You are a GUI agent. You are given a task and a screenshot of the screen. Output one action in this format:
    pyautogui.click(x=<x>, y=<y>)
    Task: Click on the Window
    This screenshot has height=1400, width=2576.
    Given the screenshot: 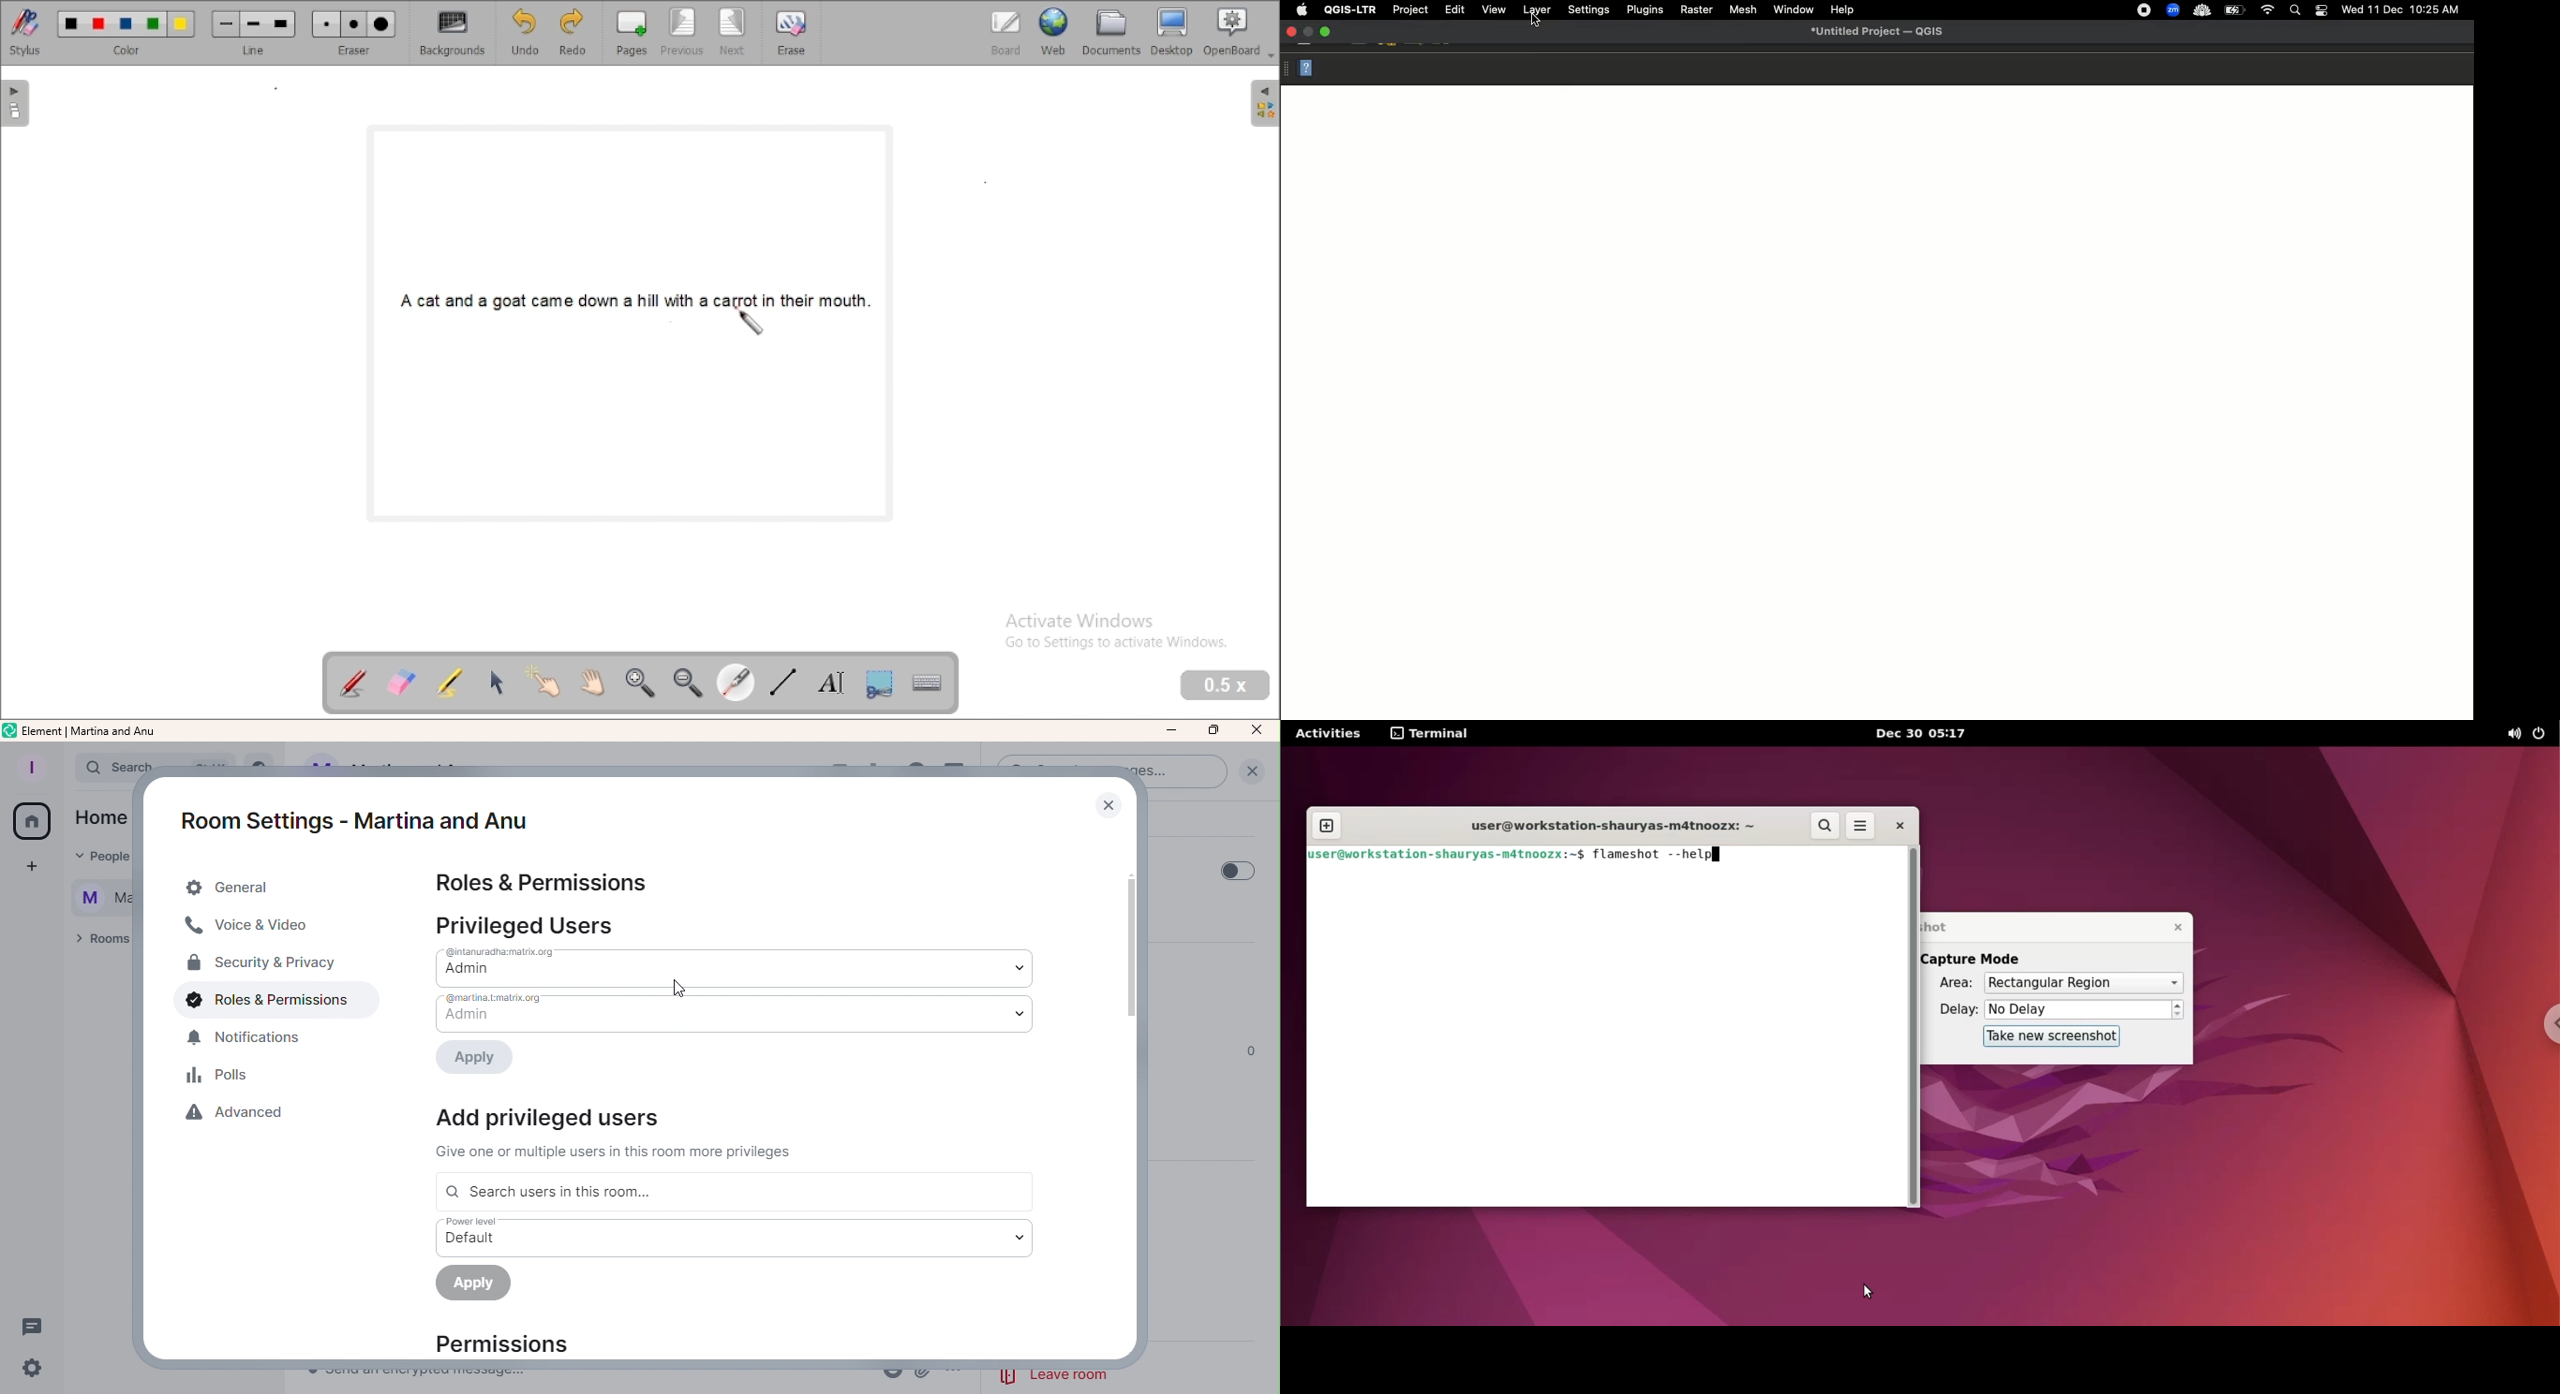 What is the action you would take?
    pyautogui.click(x=1791, y=8)
    